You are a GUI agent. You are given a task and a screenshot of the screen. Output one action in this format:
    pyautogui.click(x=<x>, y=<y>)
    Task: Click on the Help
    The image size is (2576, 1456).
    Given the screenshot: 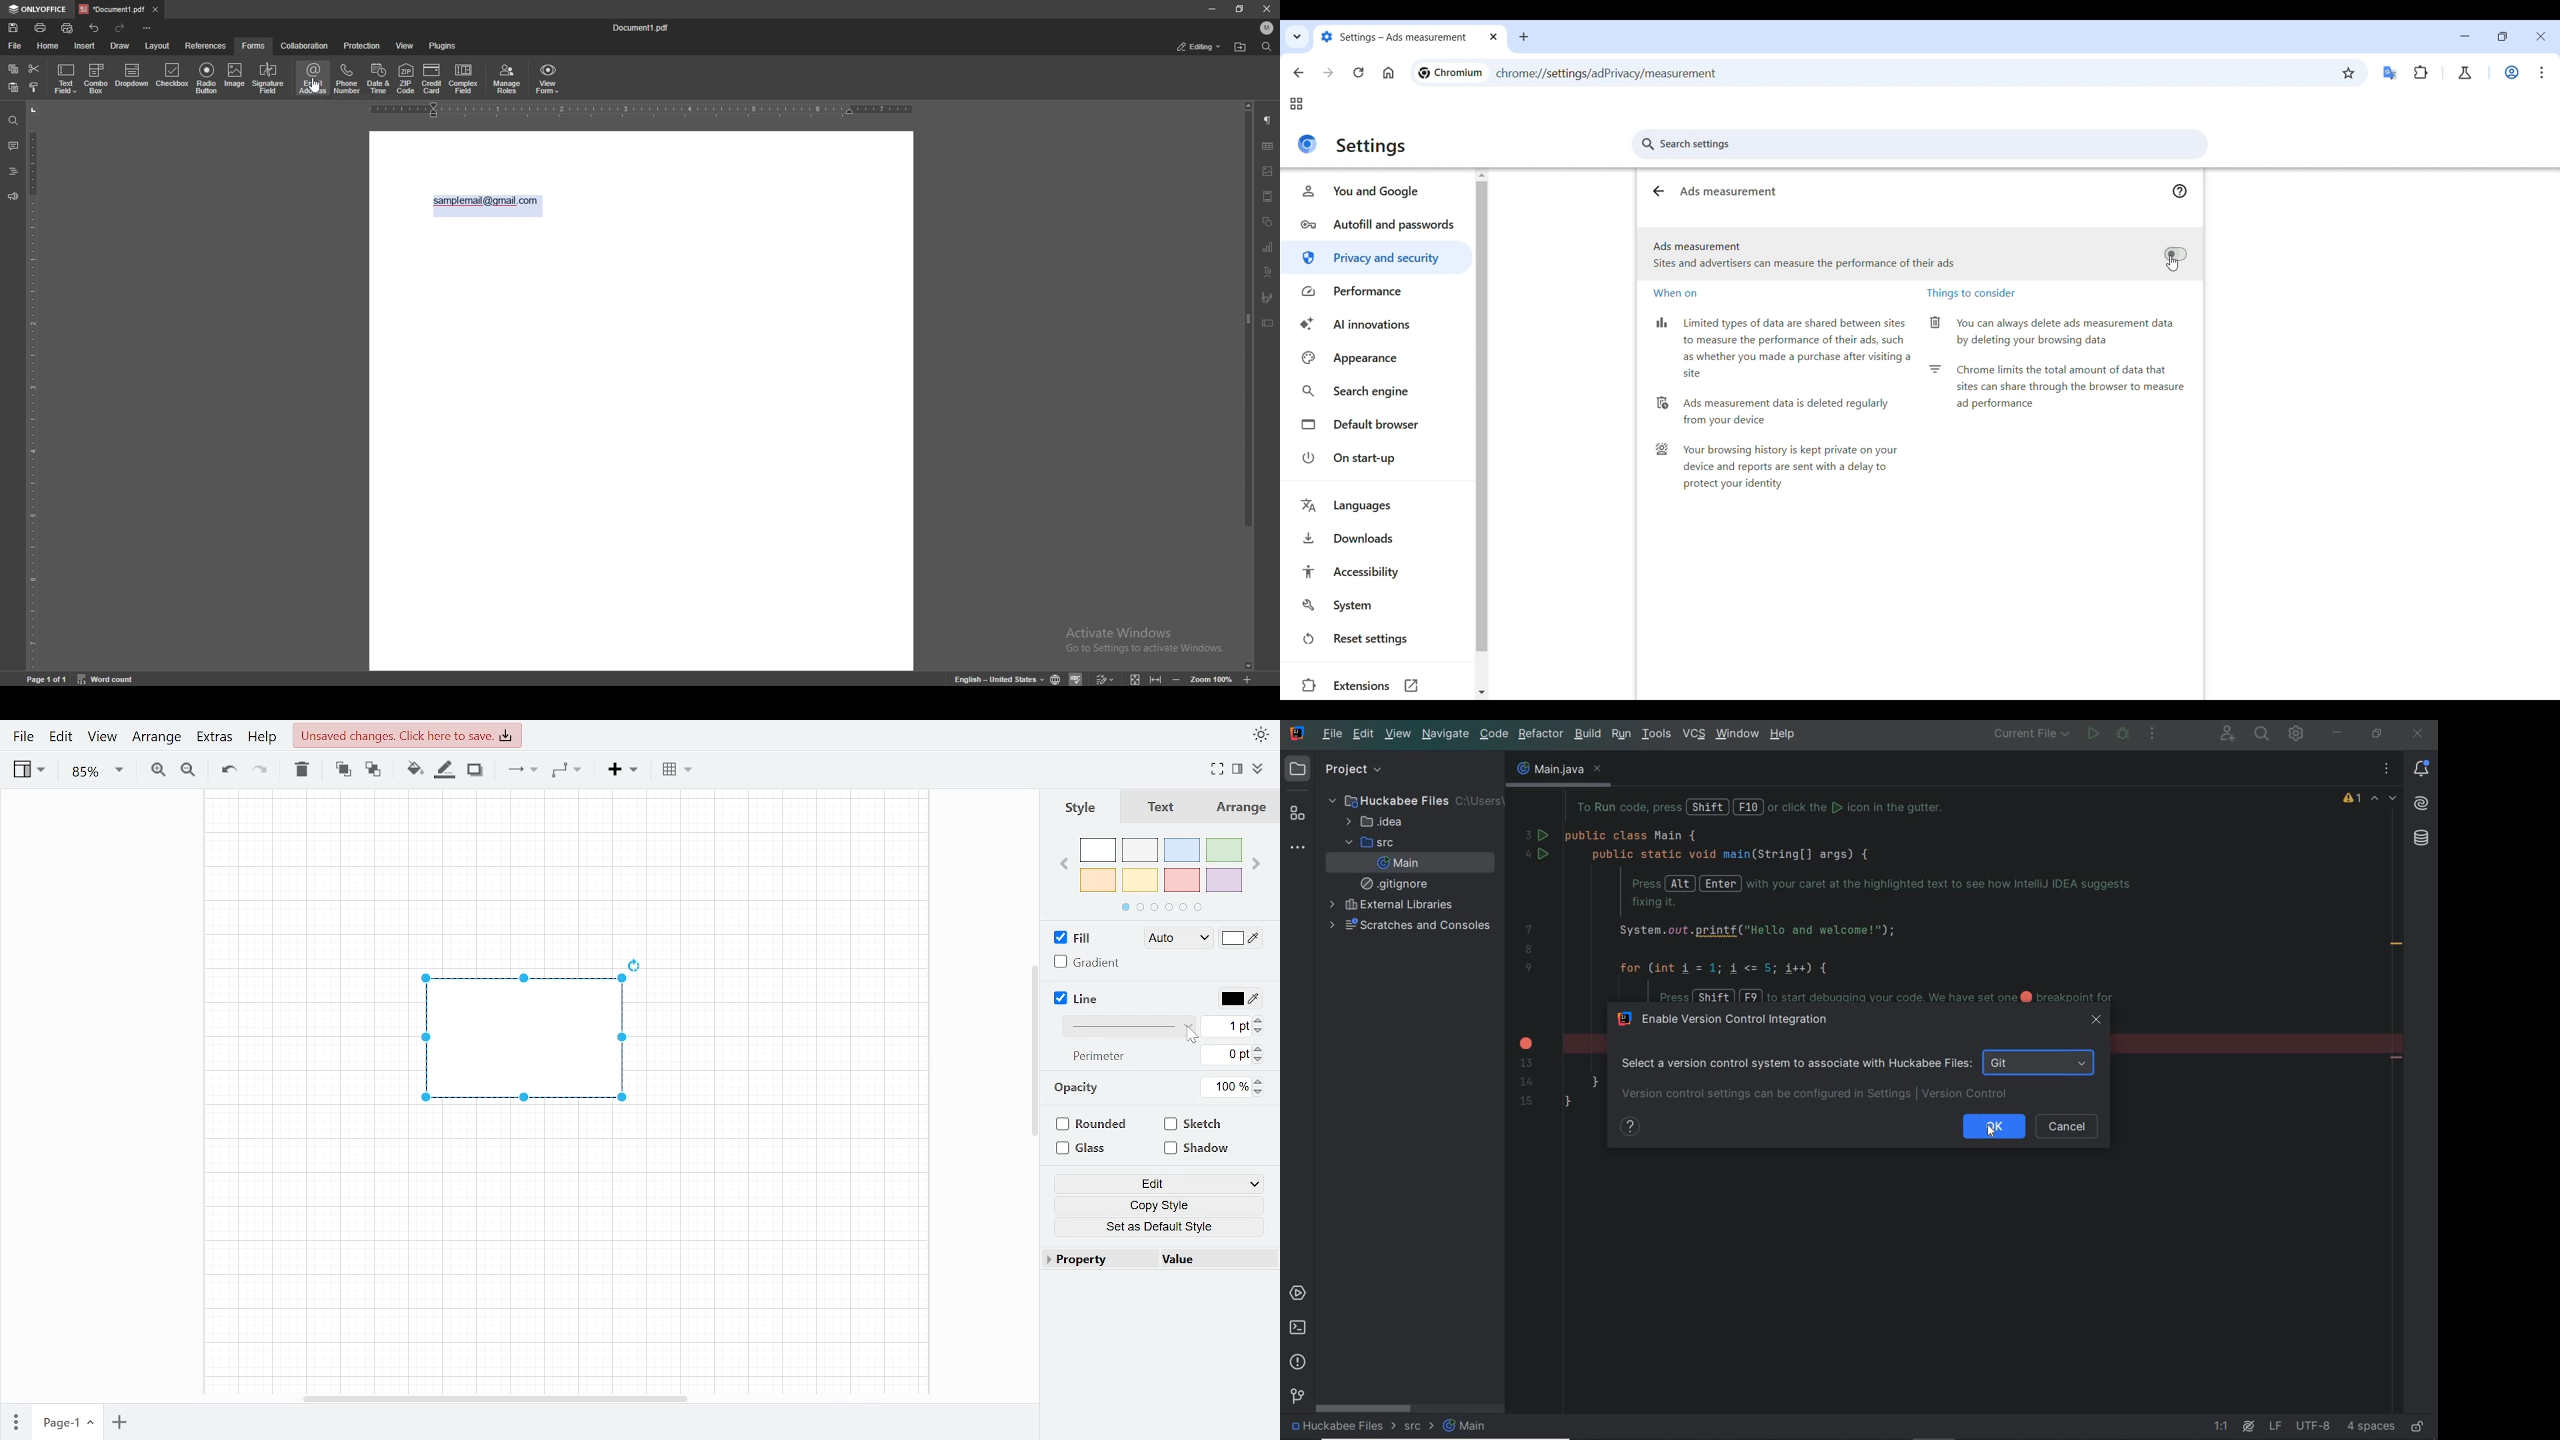 What is the action you would take?
    pyautogui.click(x=262, y=738)
    